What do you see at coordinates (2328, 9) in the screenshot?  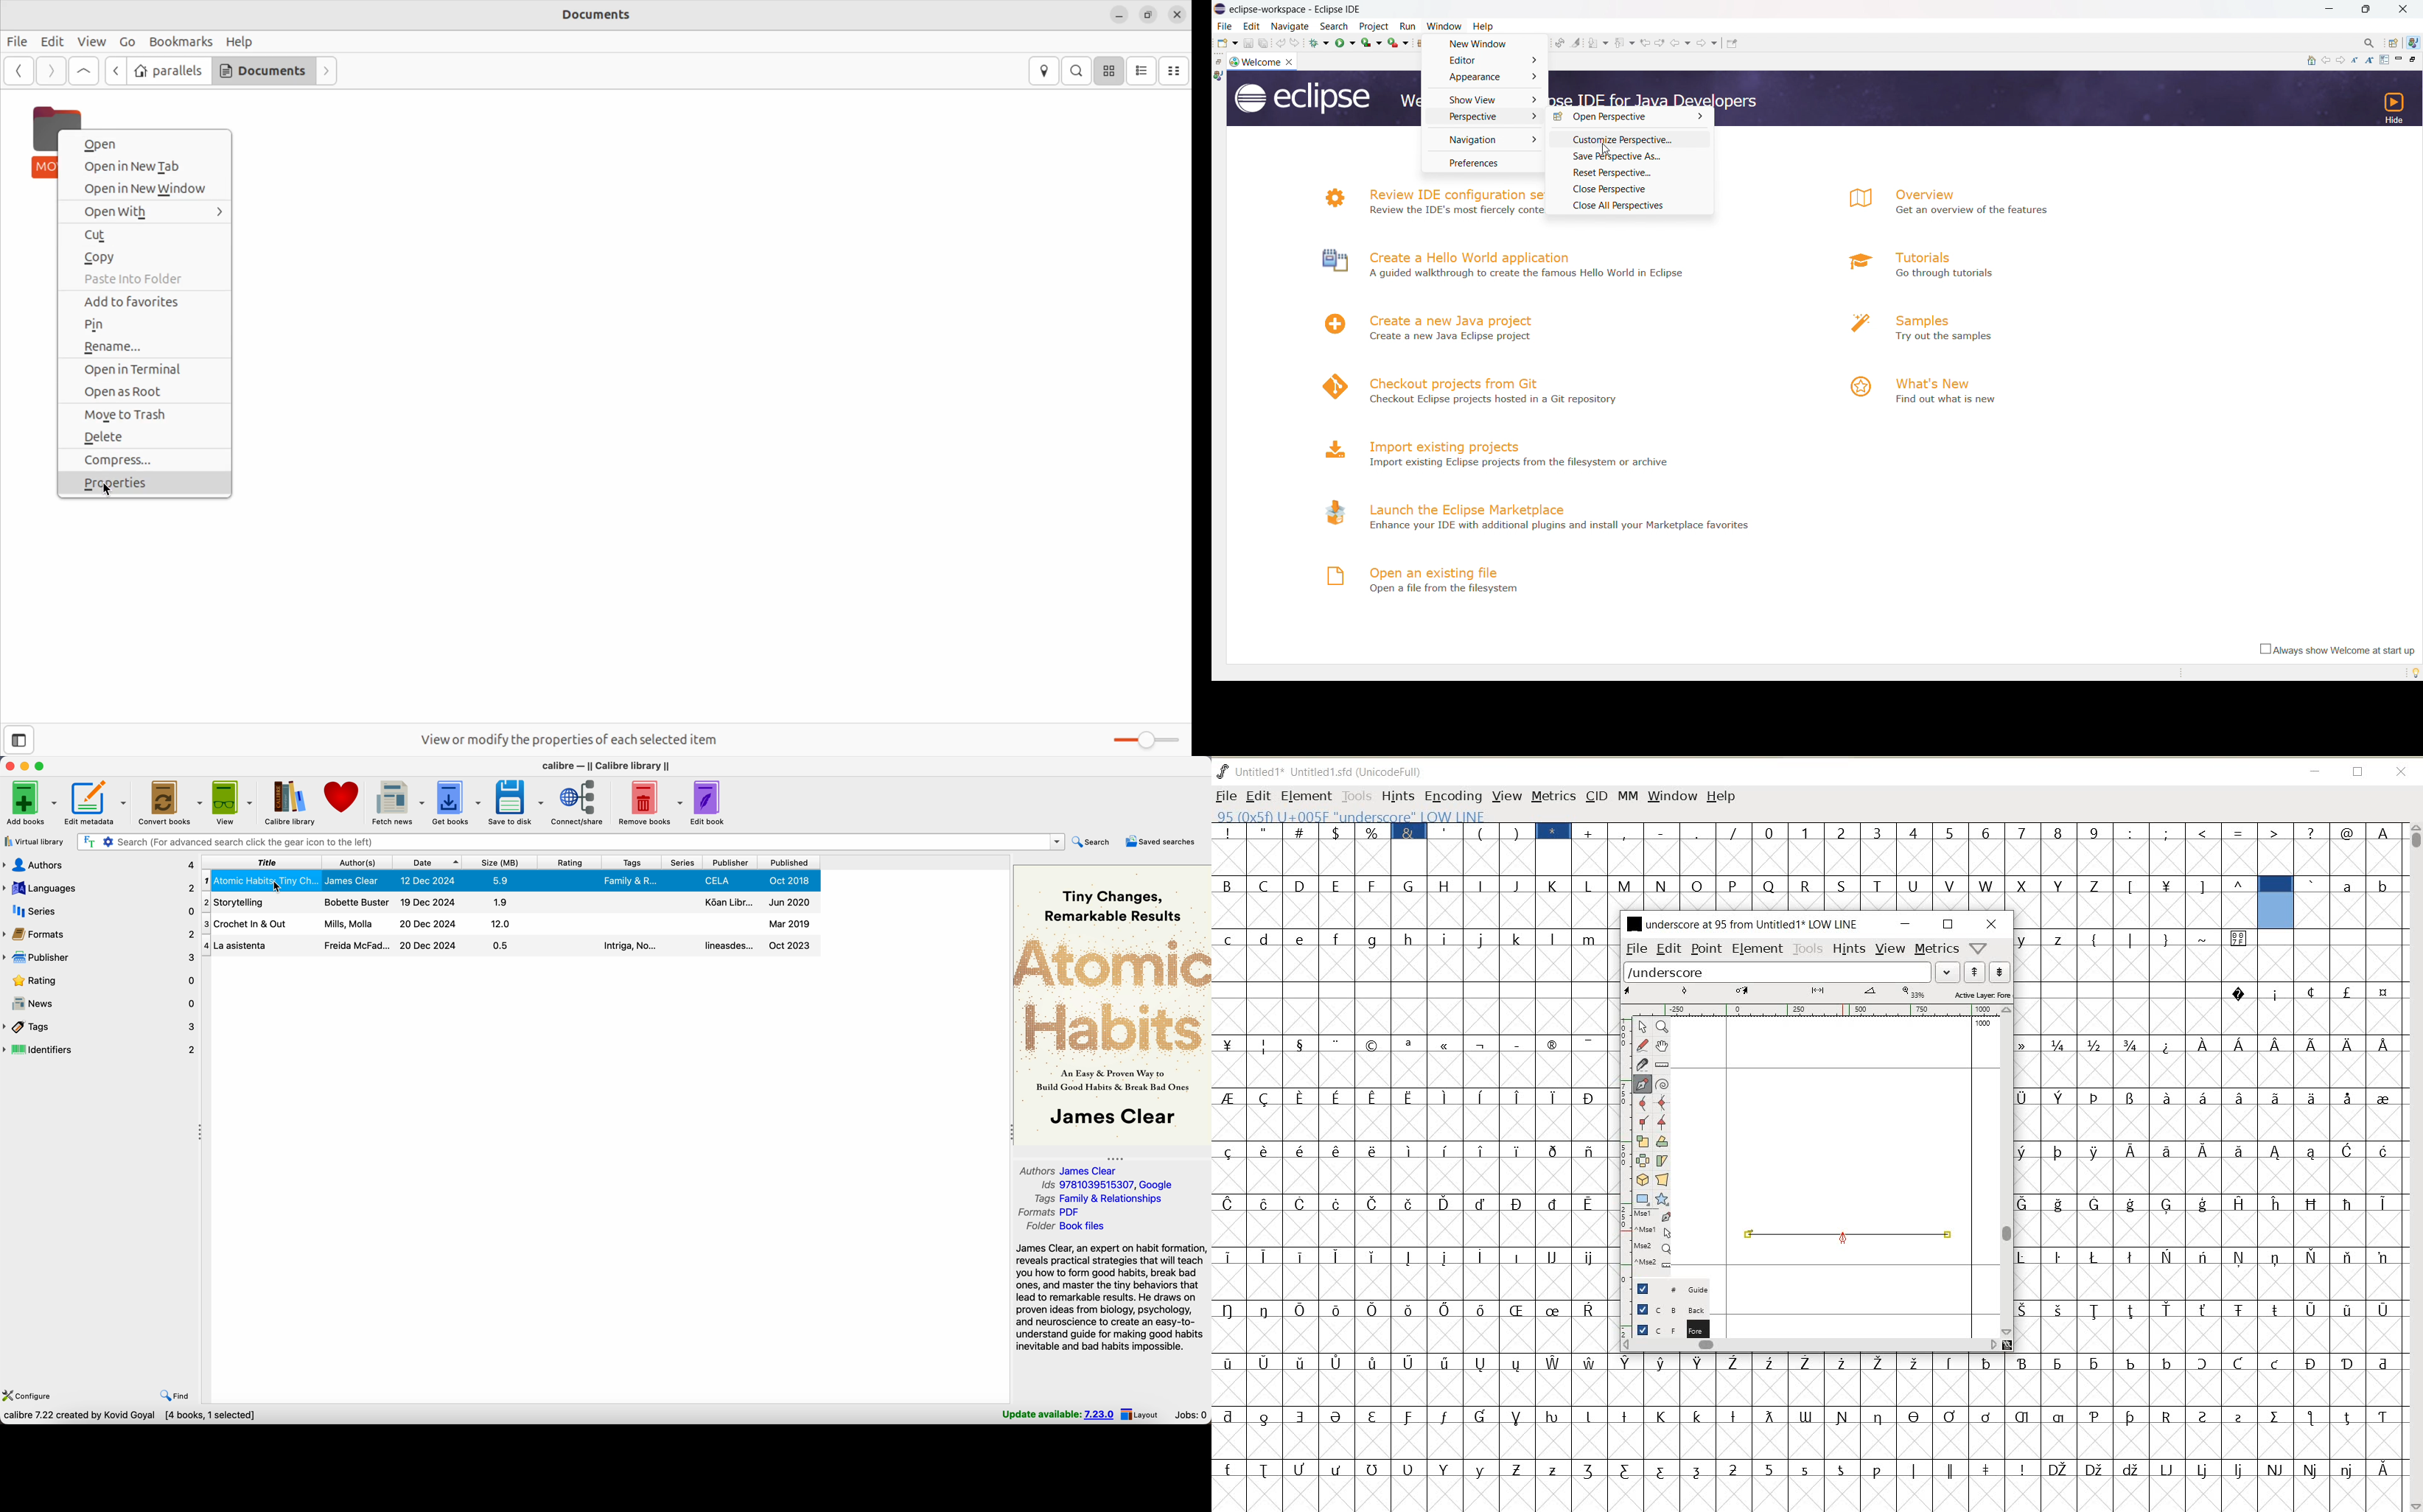 I see `minimize` at bounding box center [2328, 9].